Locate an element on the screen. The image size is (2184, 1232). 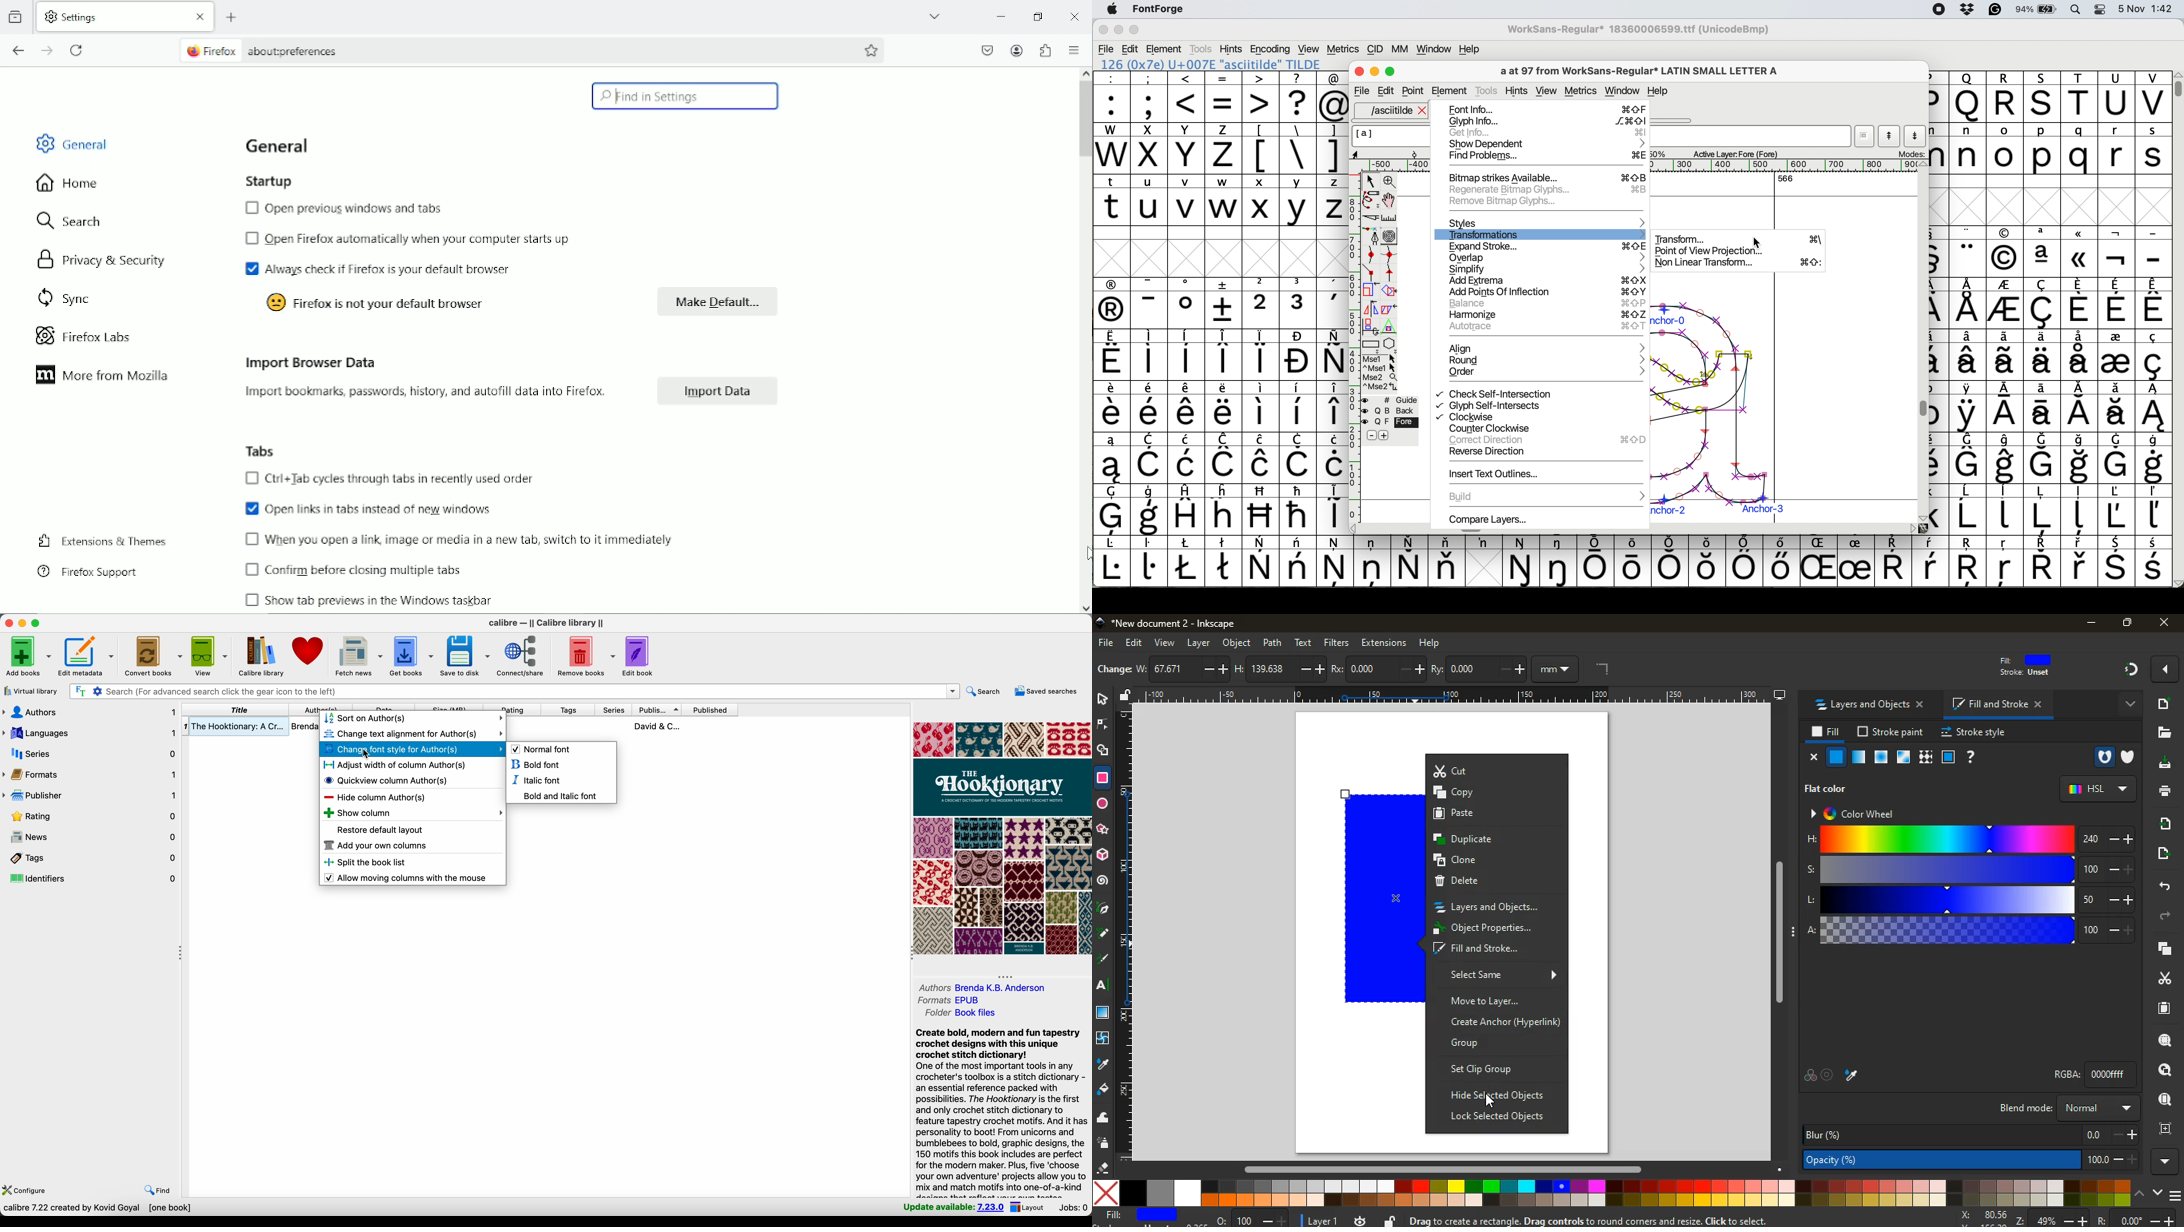
flip selection is located at coordinates (1371, 308).